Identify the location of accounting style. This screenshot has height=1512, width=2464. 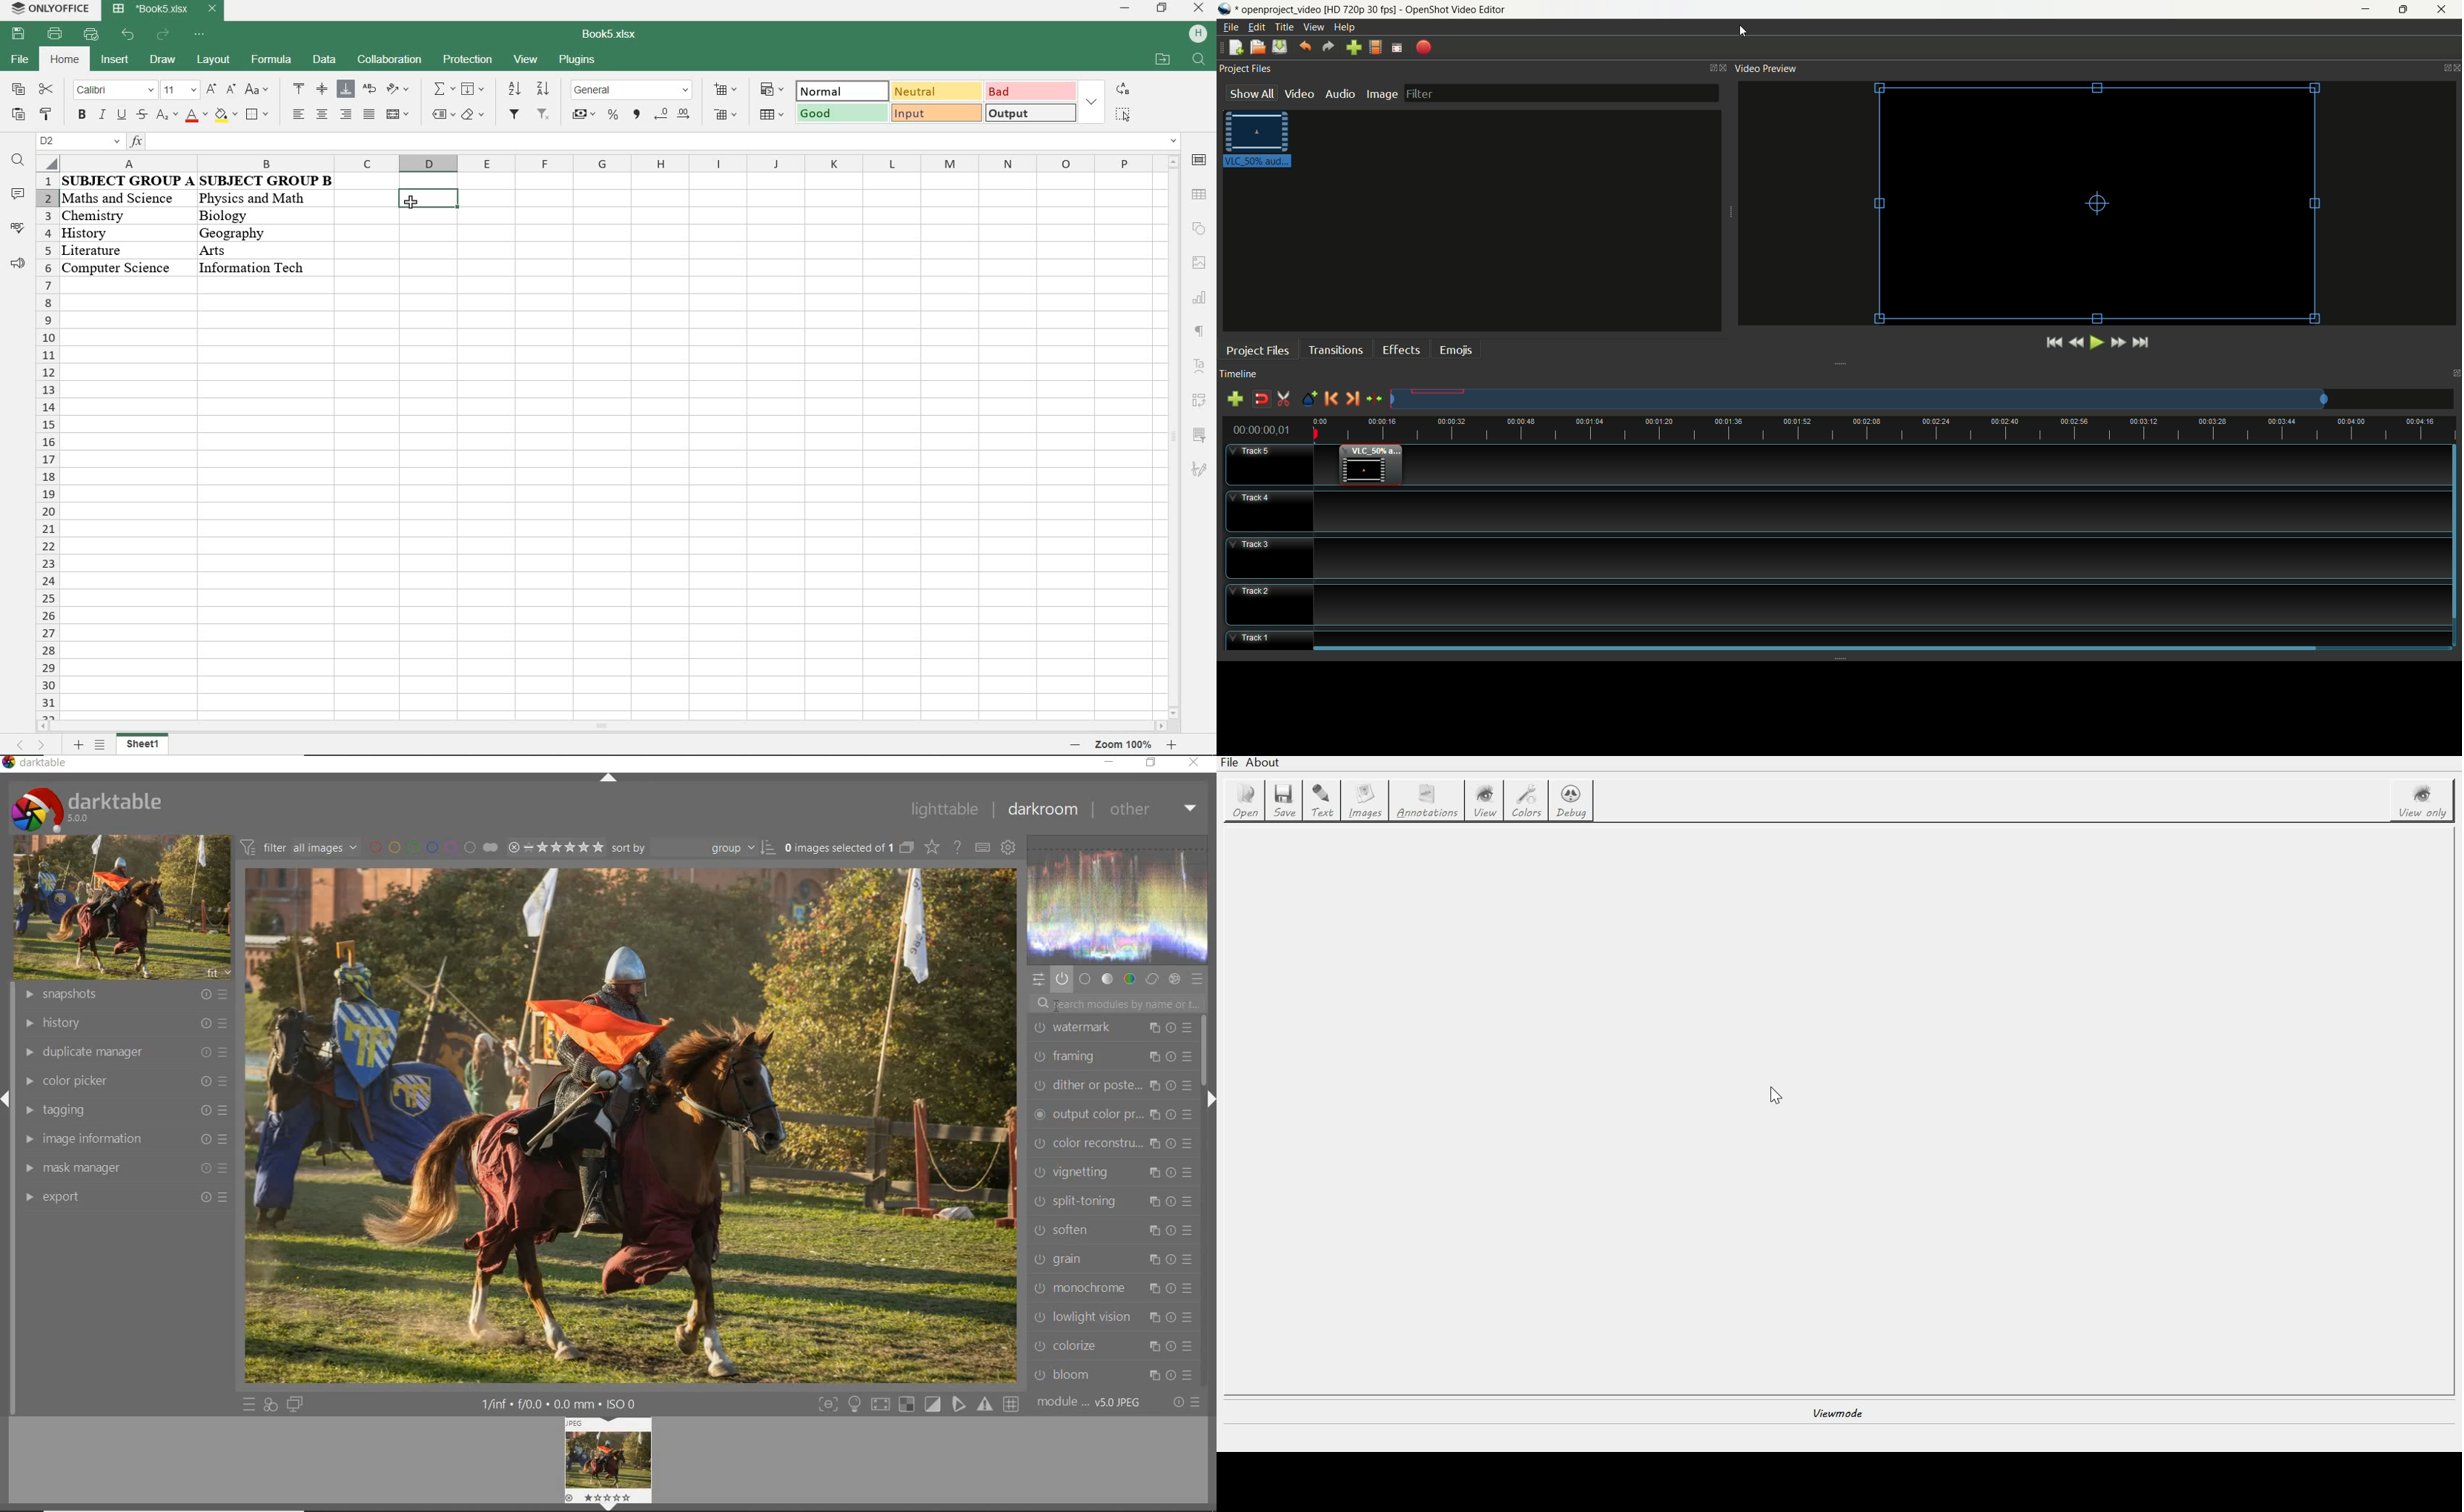
(584, 116).